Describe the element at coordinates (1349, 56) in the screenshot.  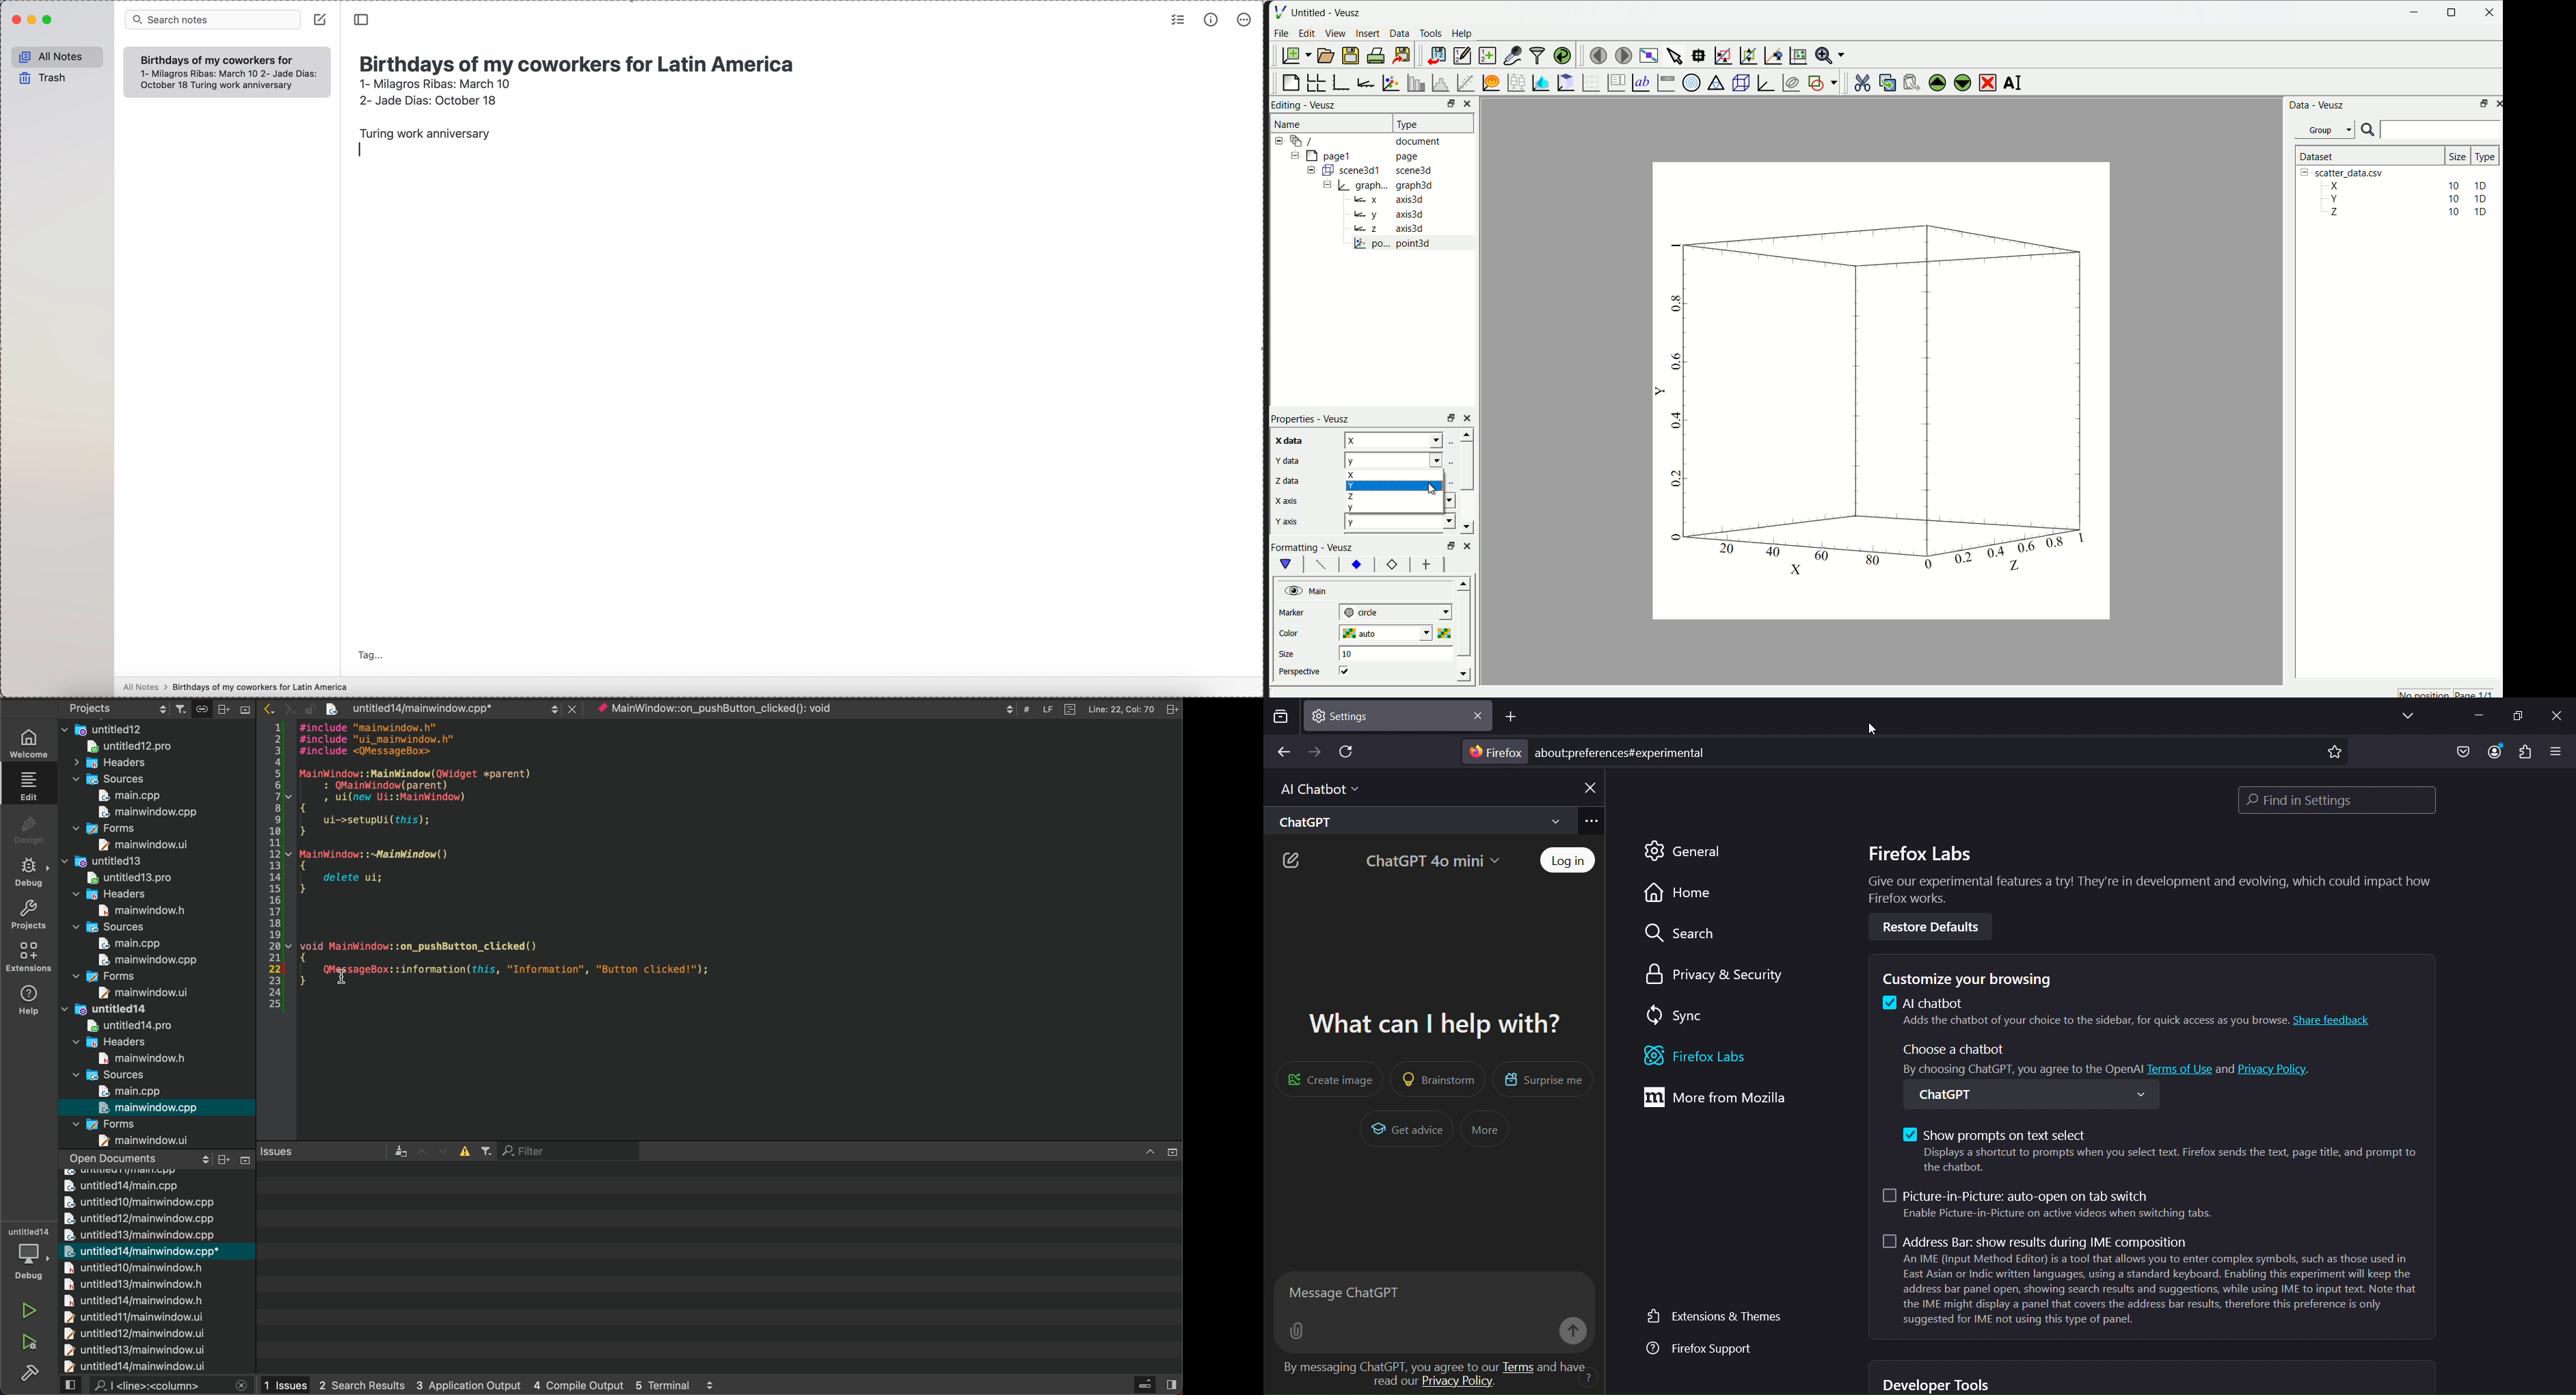
I see `save a document` at that location.